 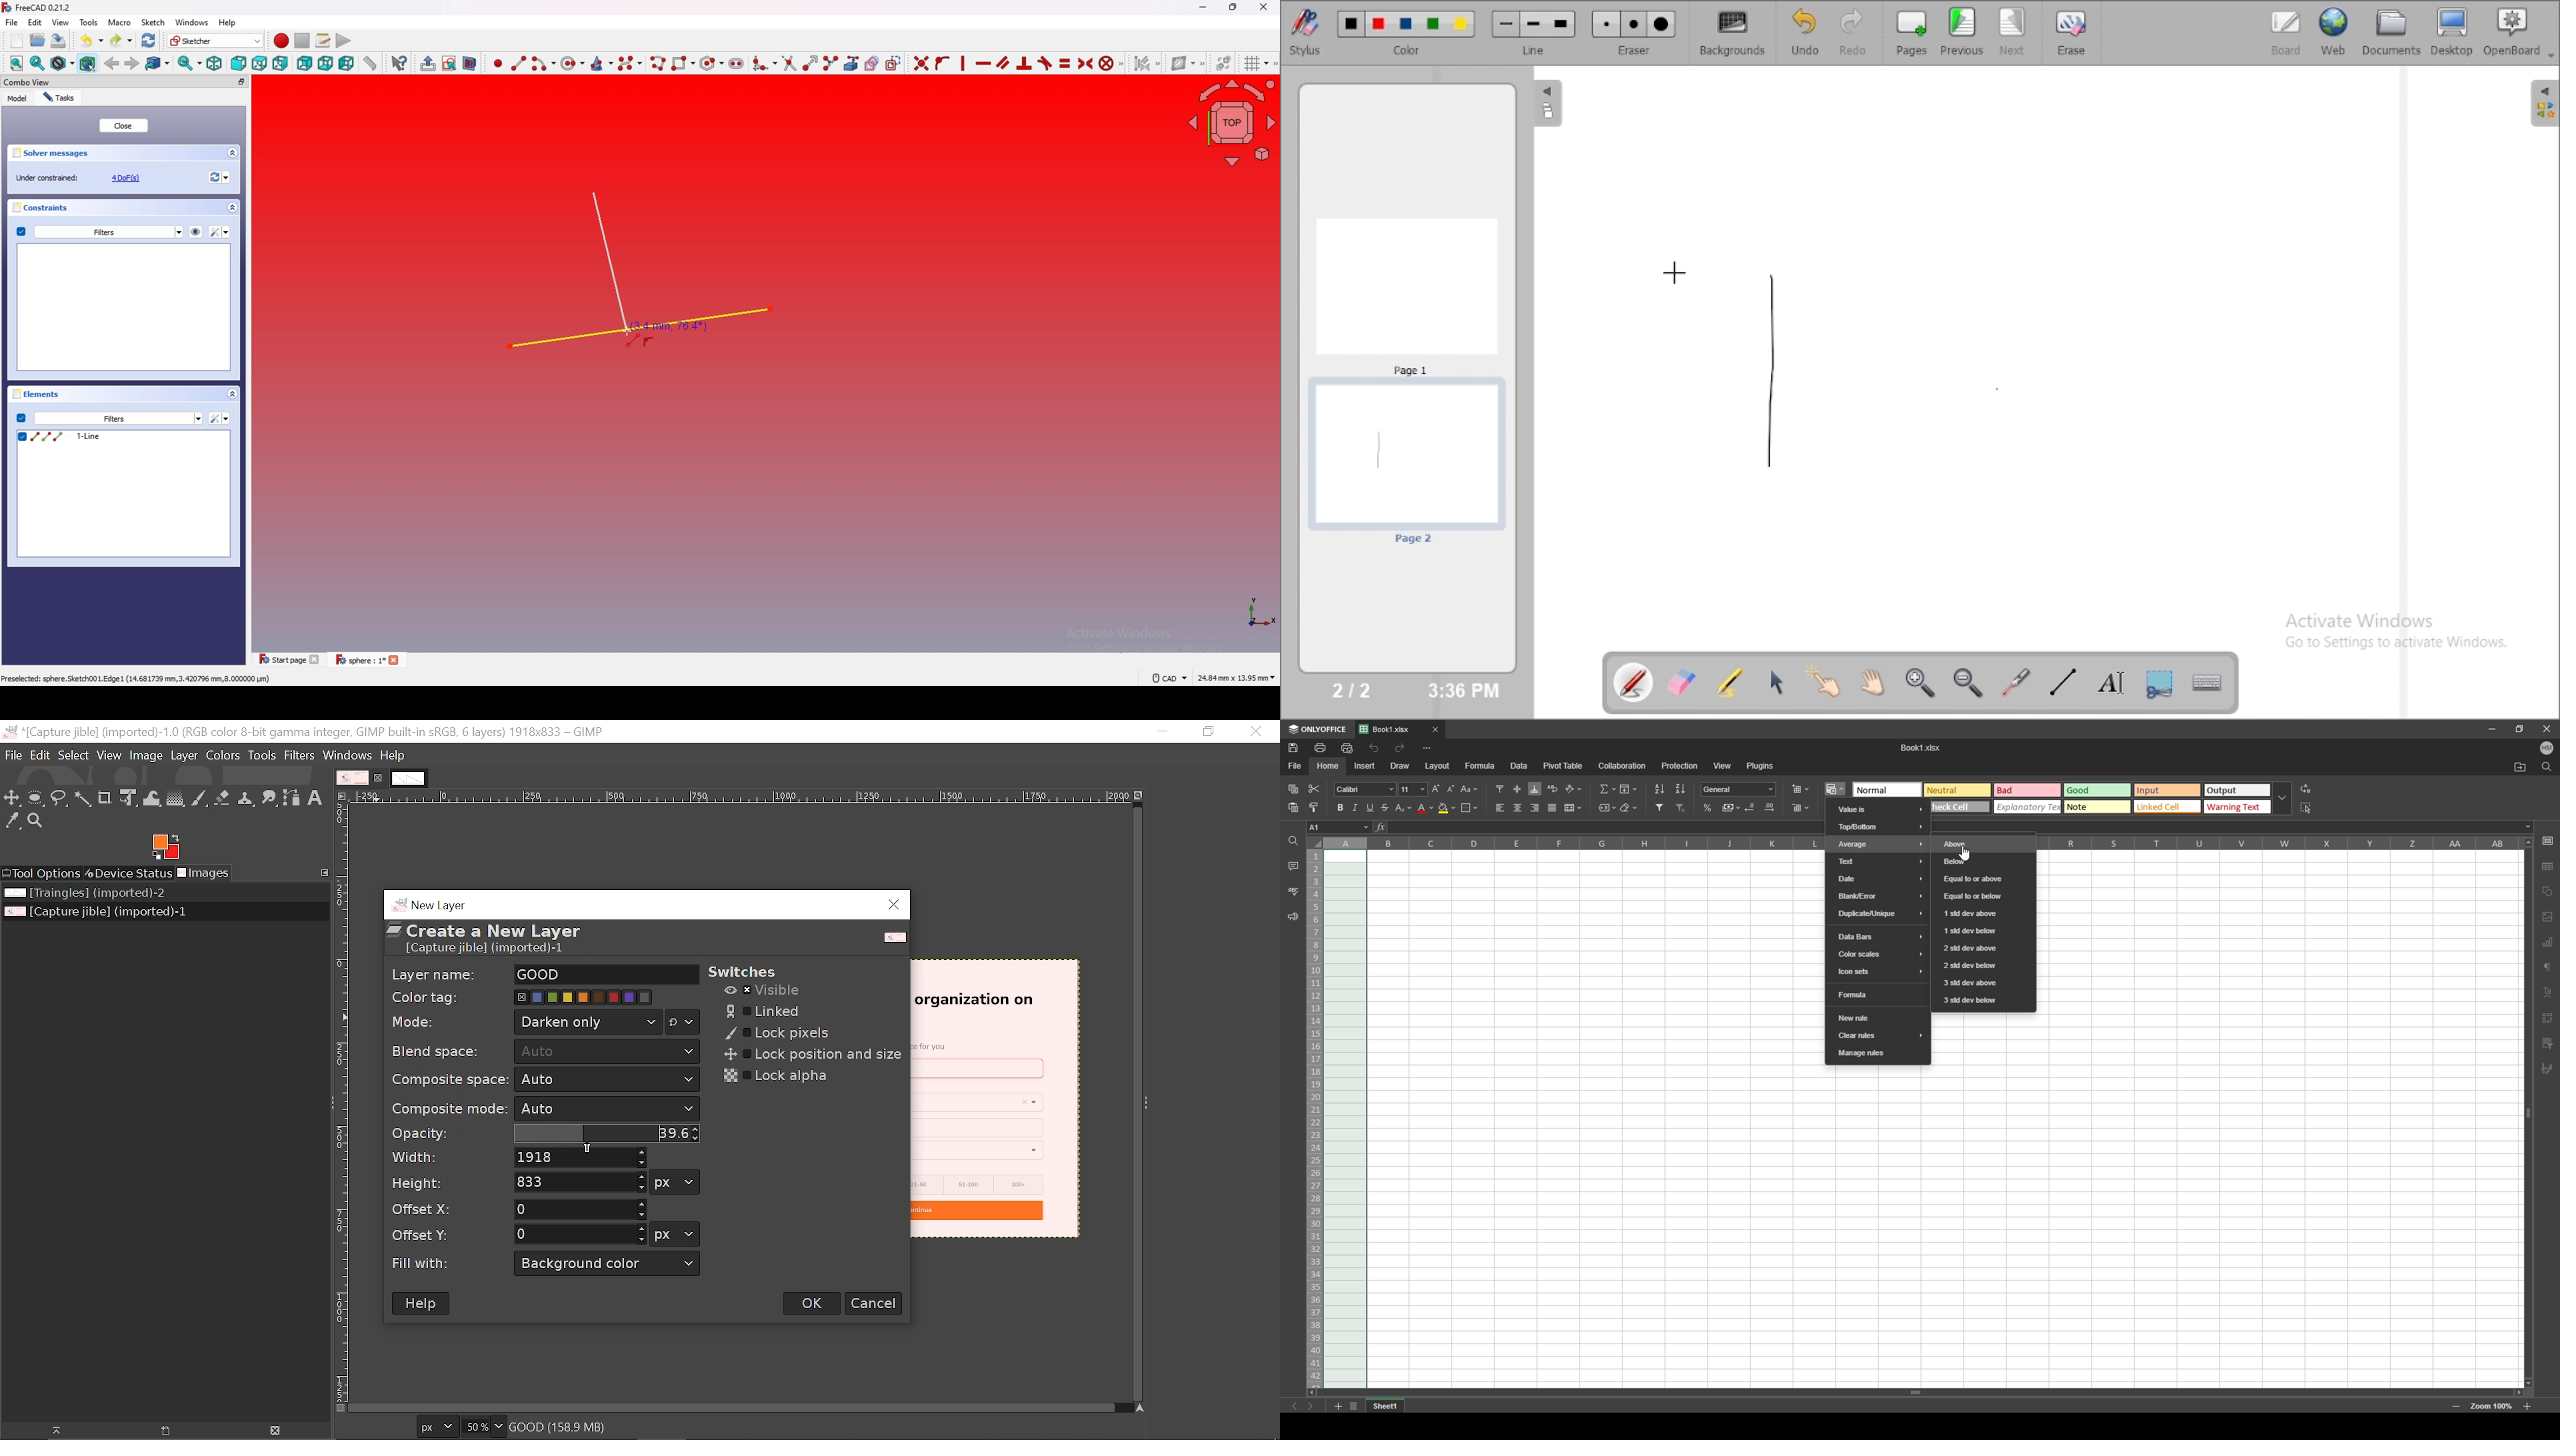 What do you see at coordinates (1629, 808) in the screenshot?
I see `clear` at bounding box center [1629, 808].